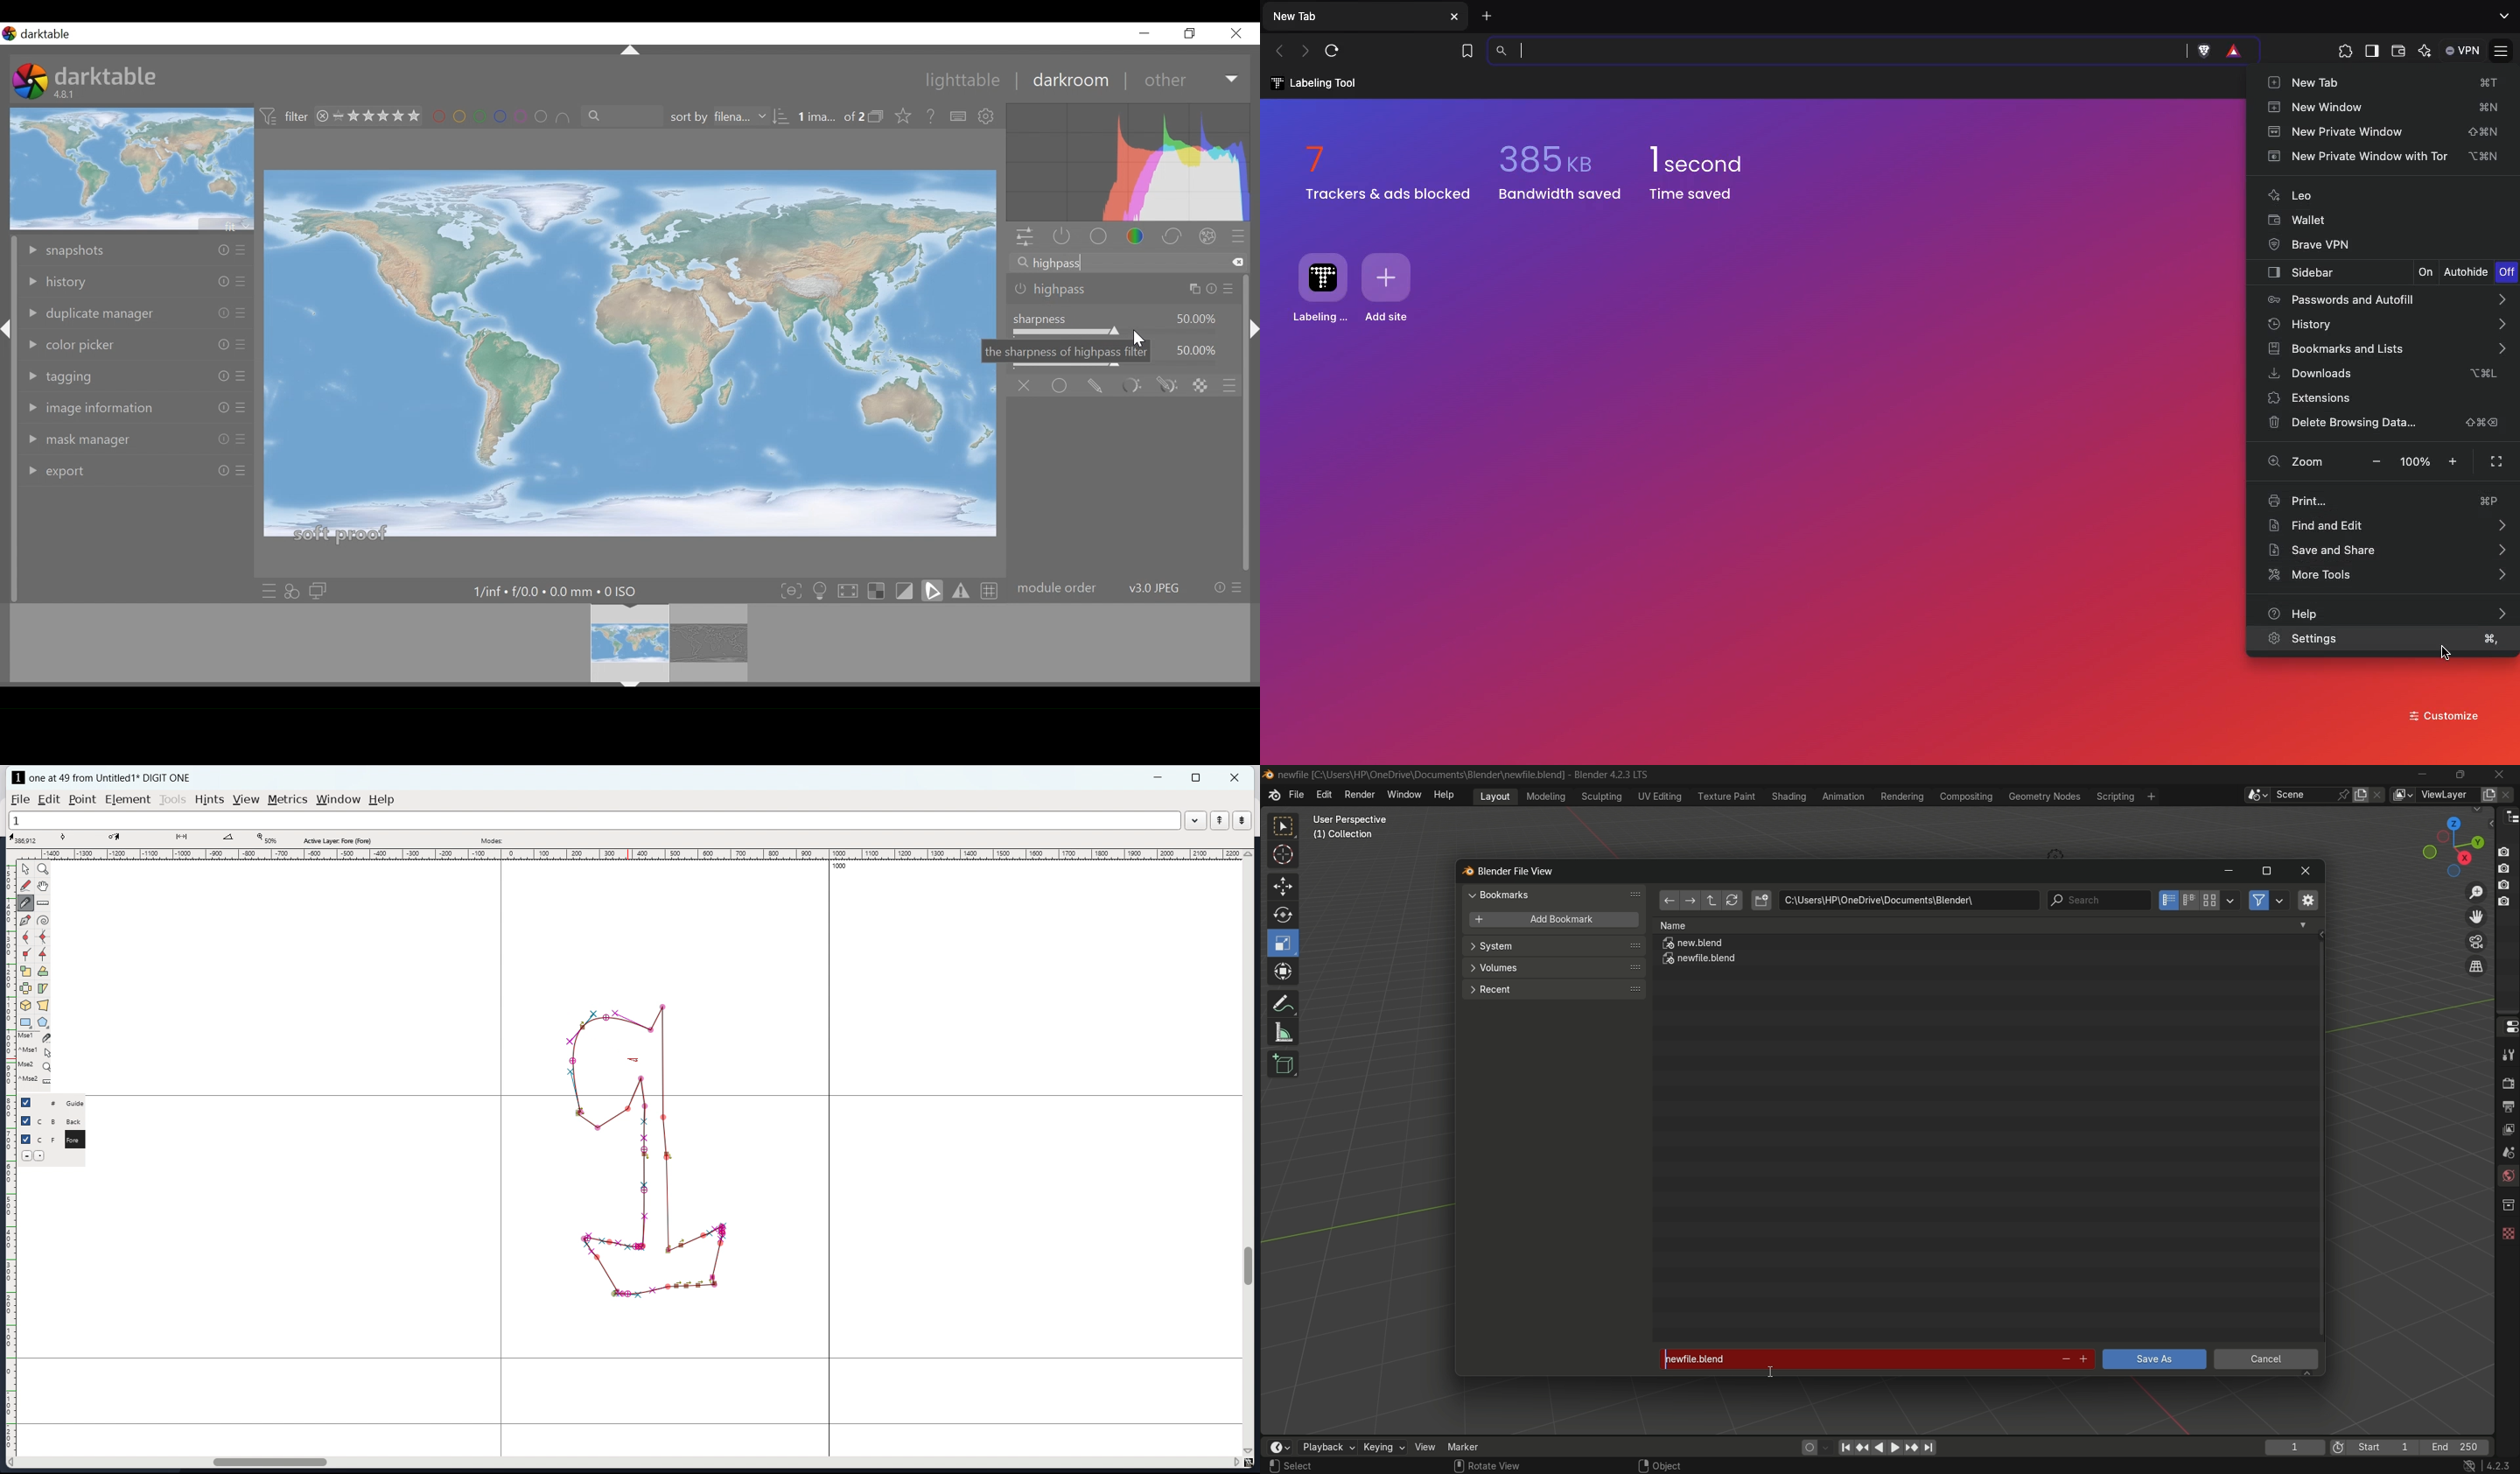 The height and width of the screenshot is (1484, 2520). Describe the element at coordinates (2500, 774) in the screenshot. I see `close app` at that location.